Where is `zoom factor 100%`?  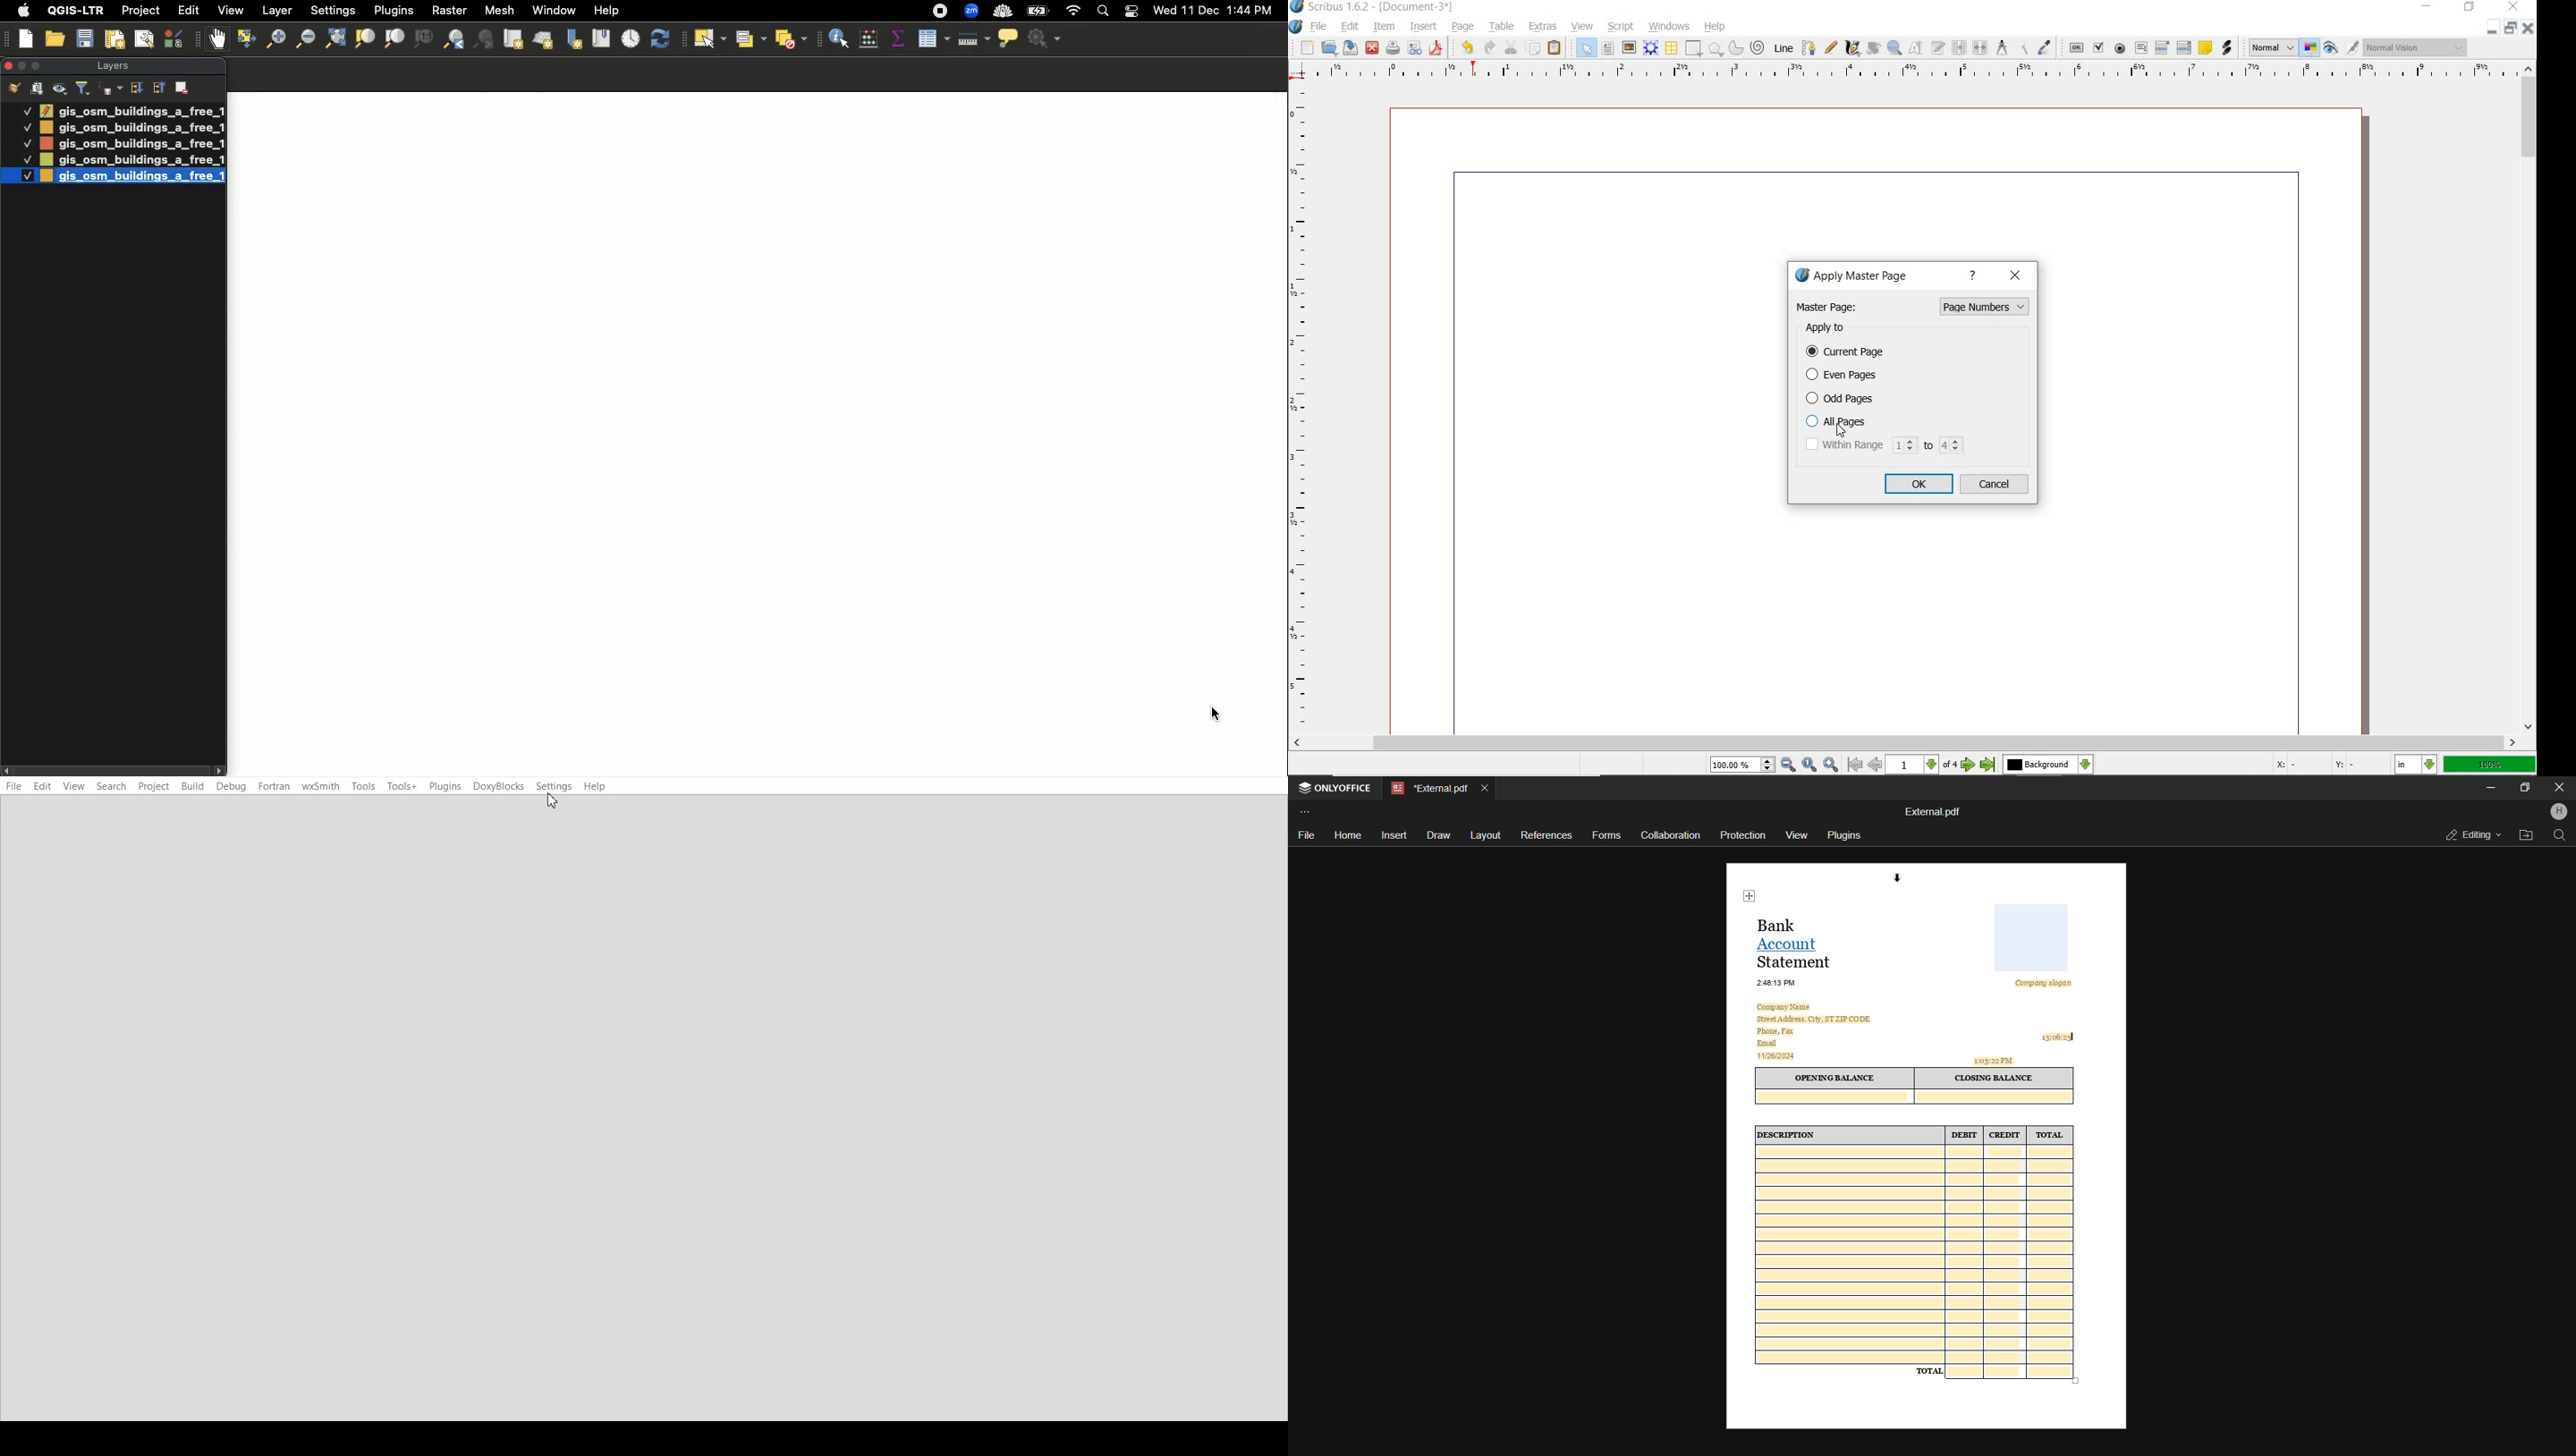 zoom factor 100% is located at coordinates (2490, 765).